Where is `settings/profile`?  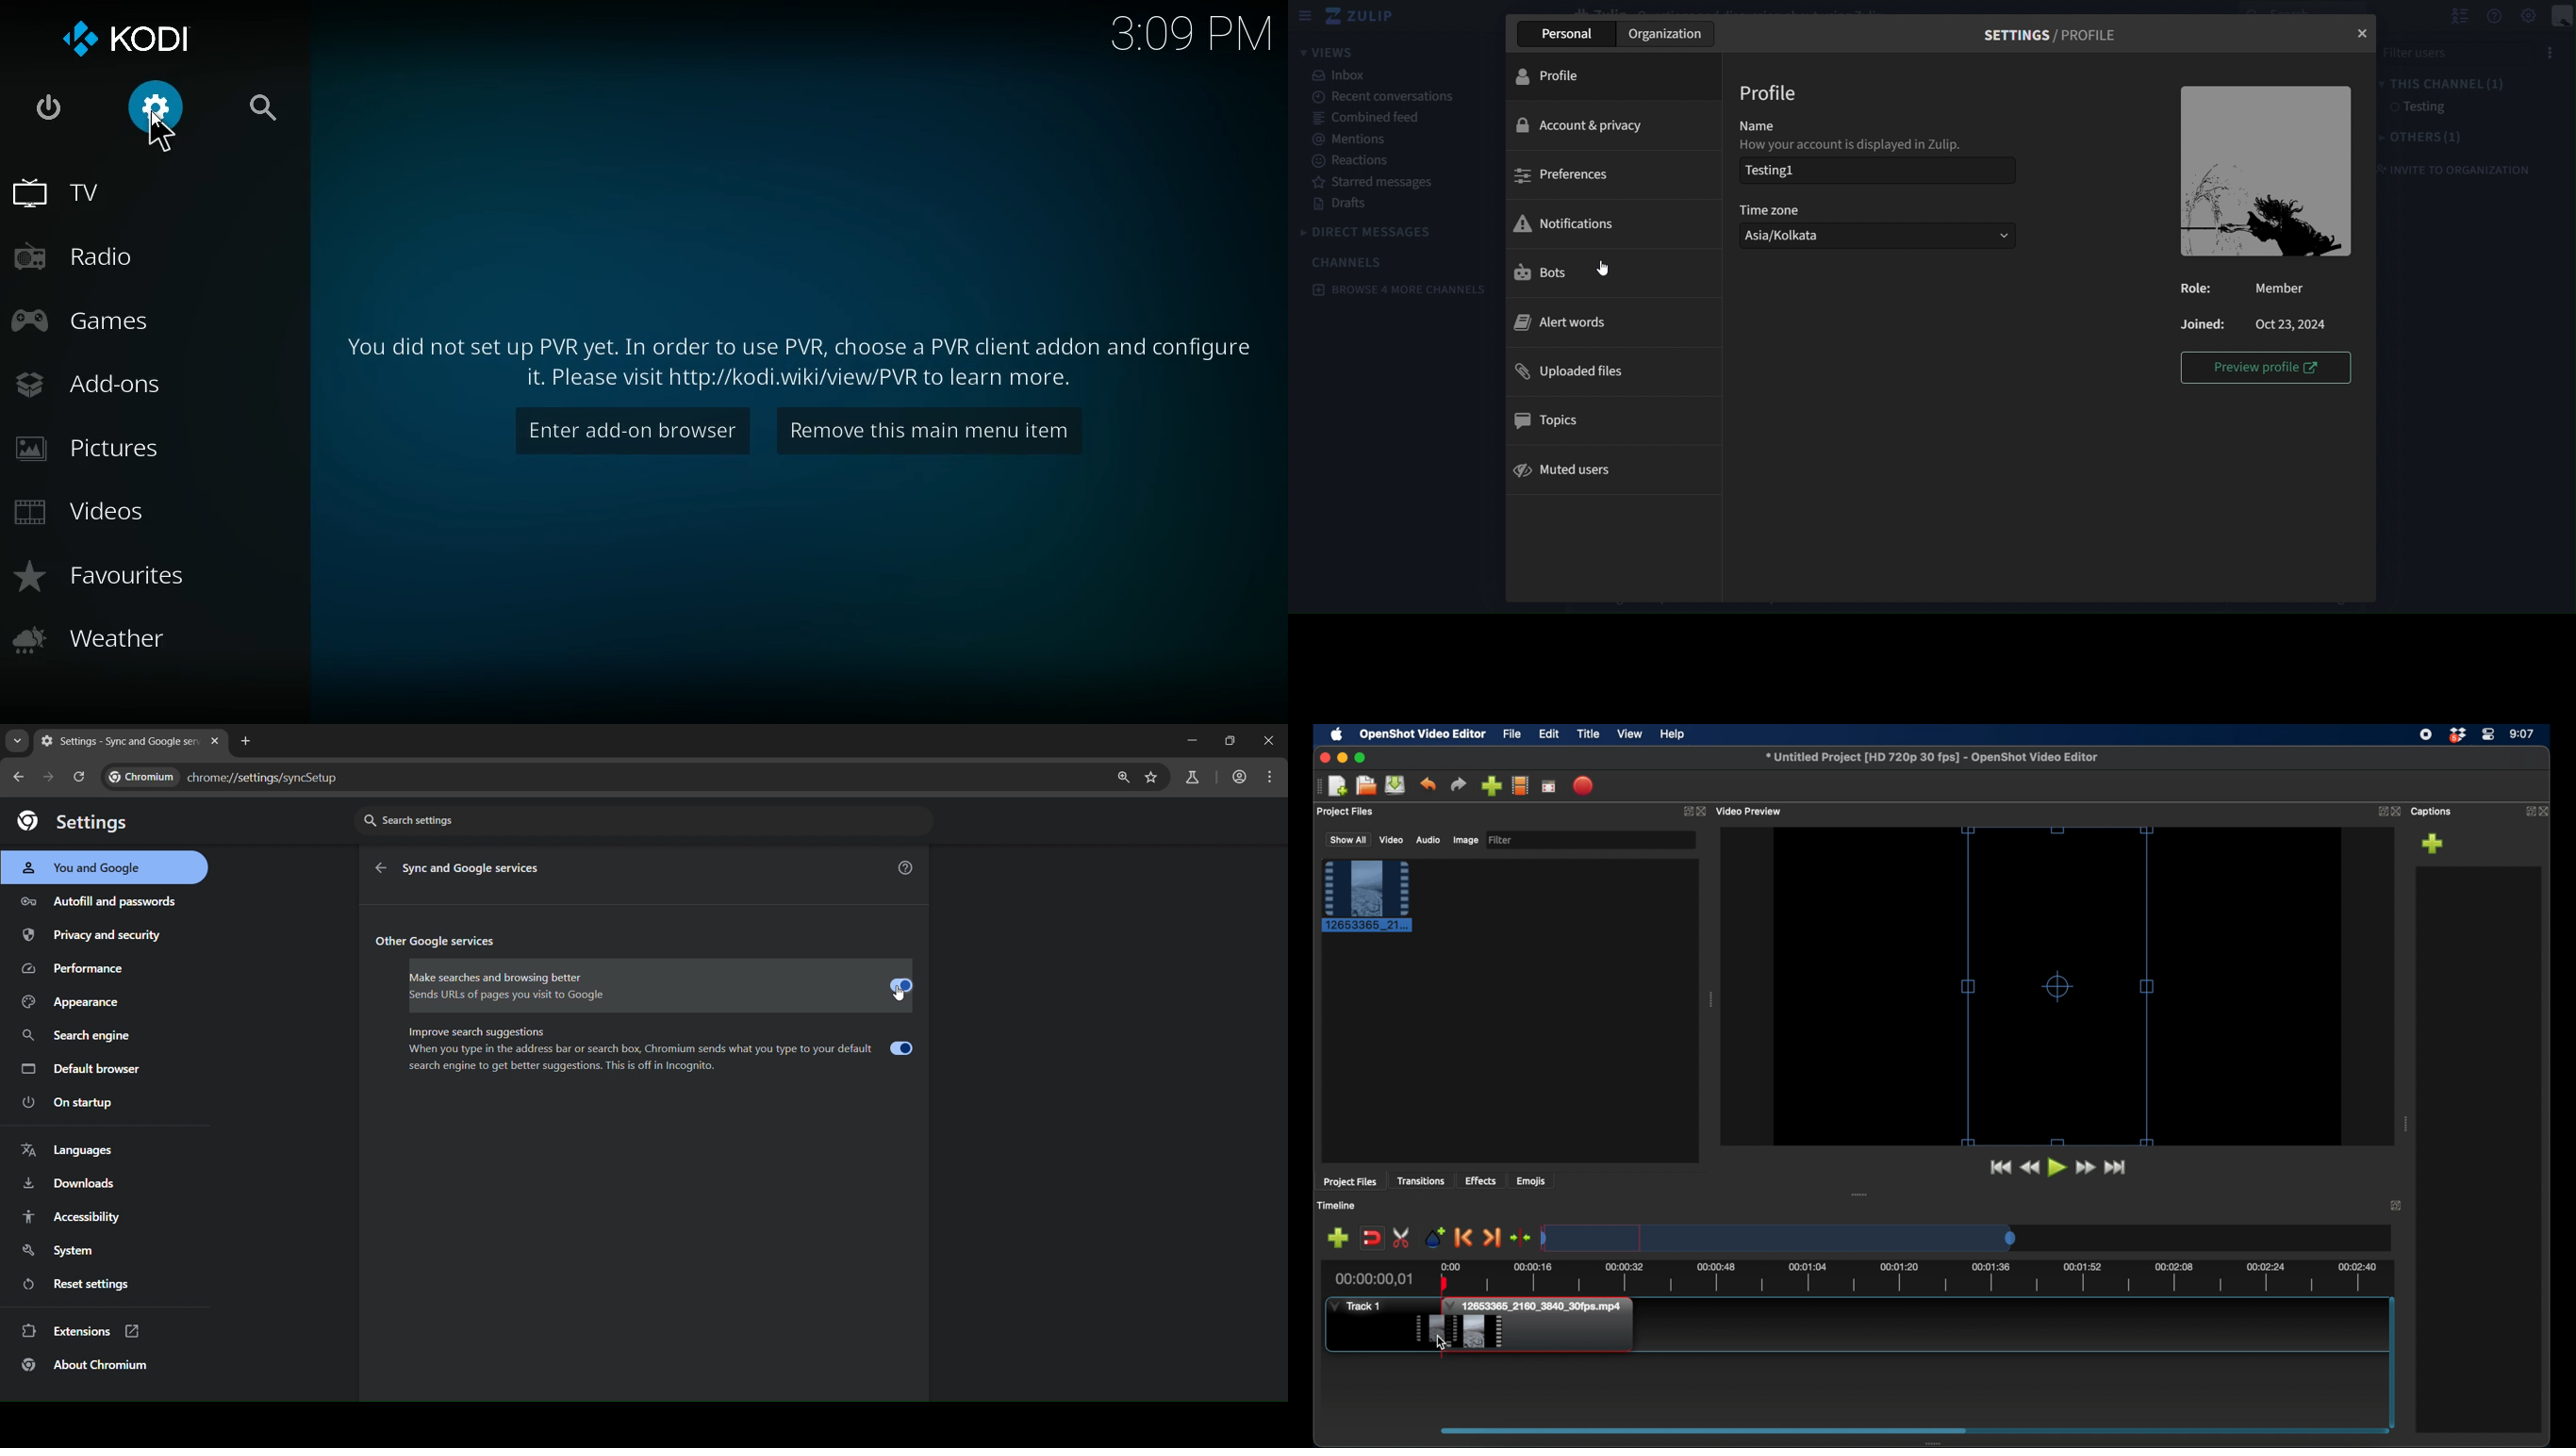 settings/profile is located at coordinates (2051, 37).